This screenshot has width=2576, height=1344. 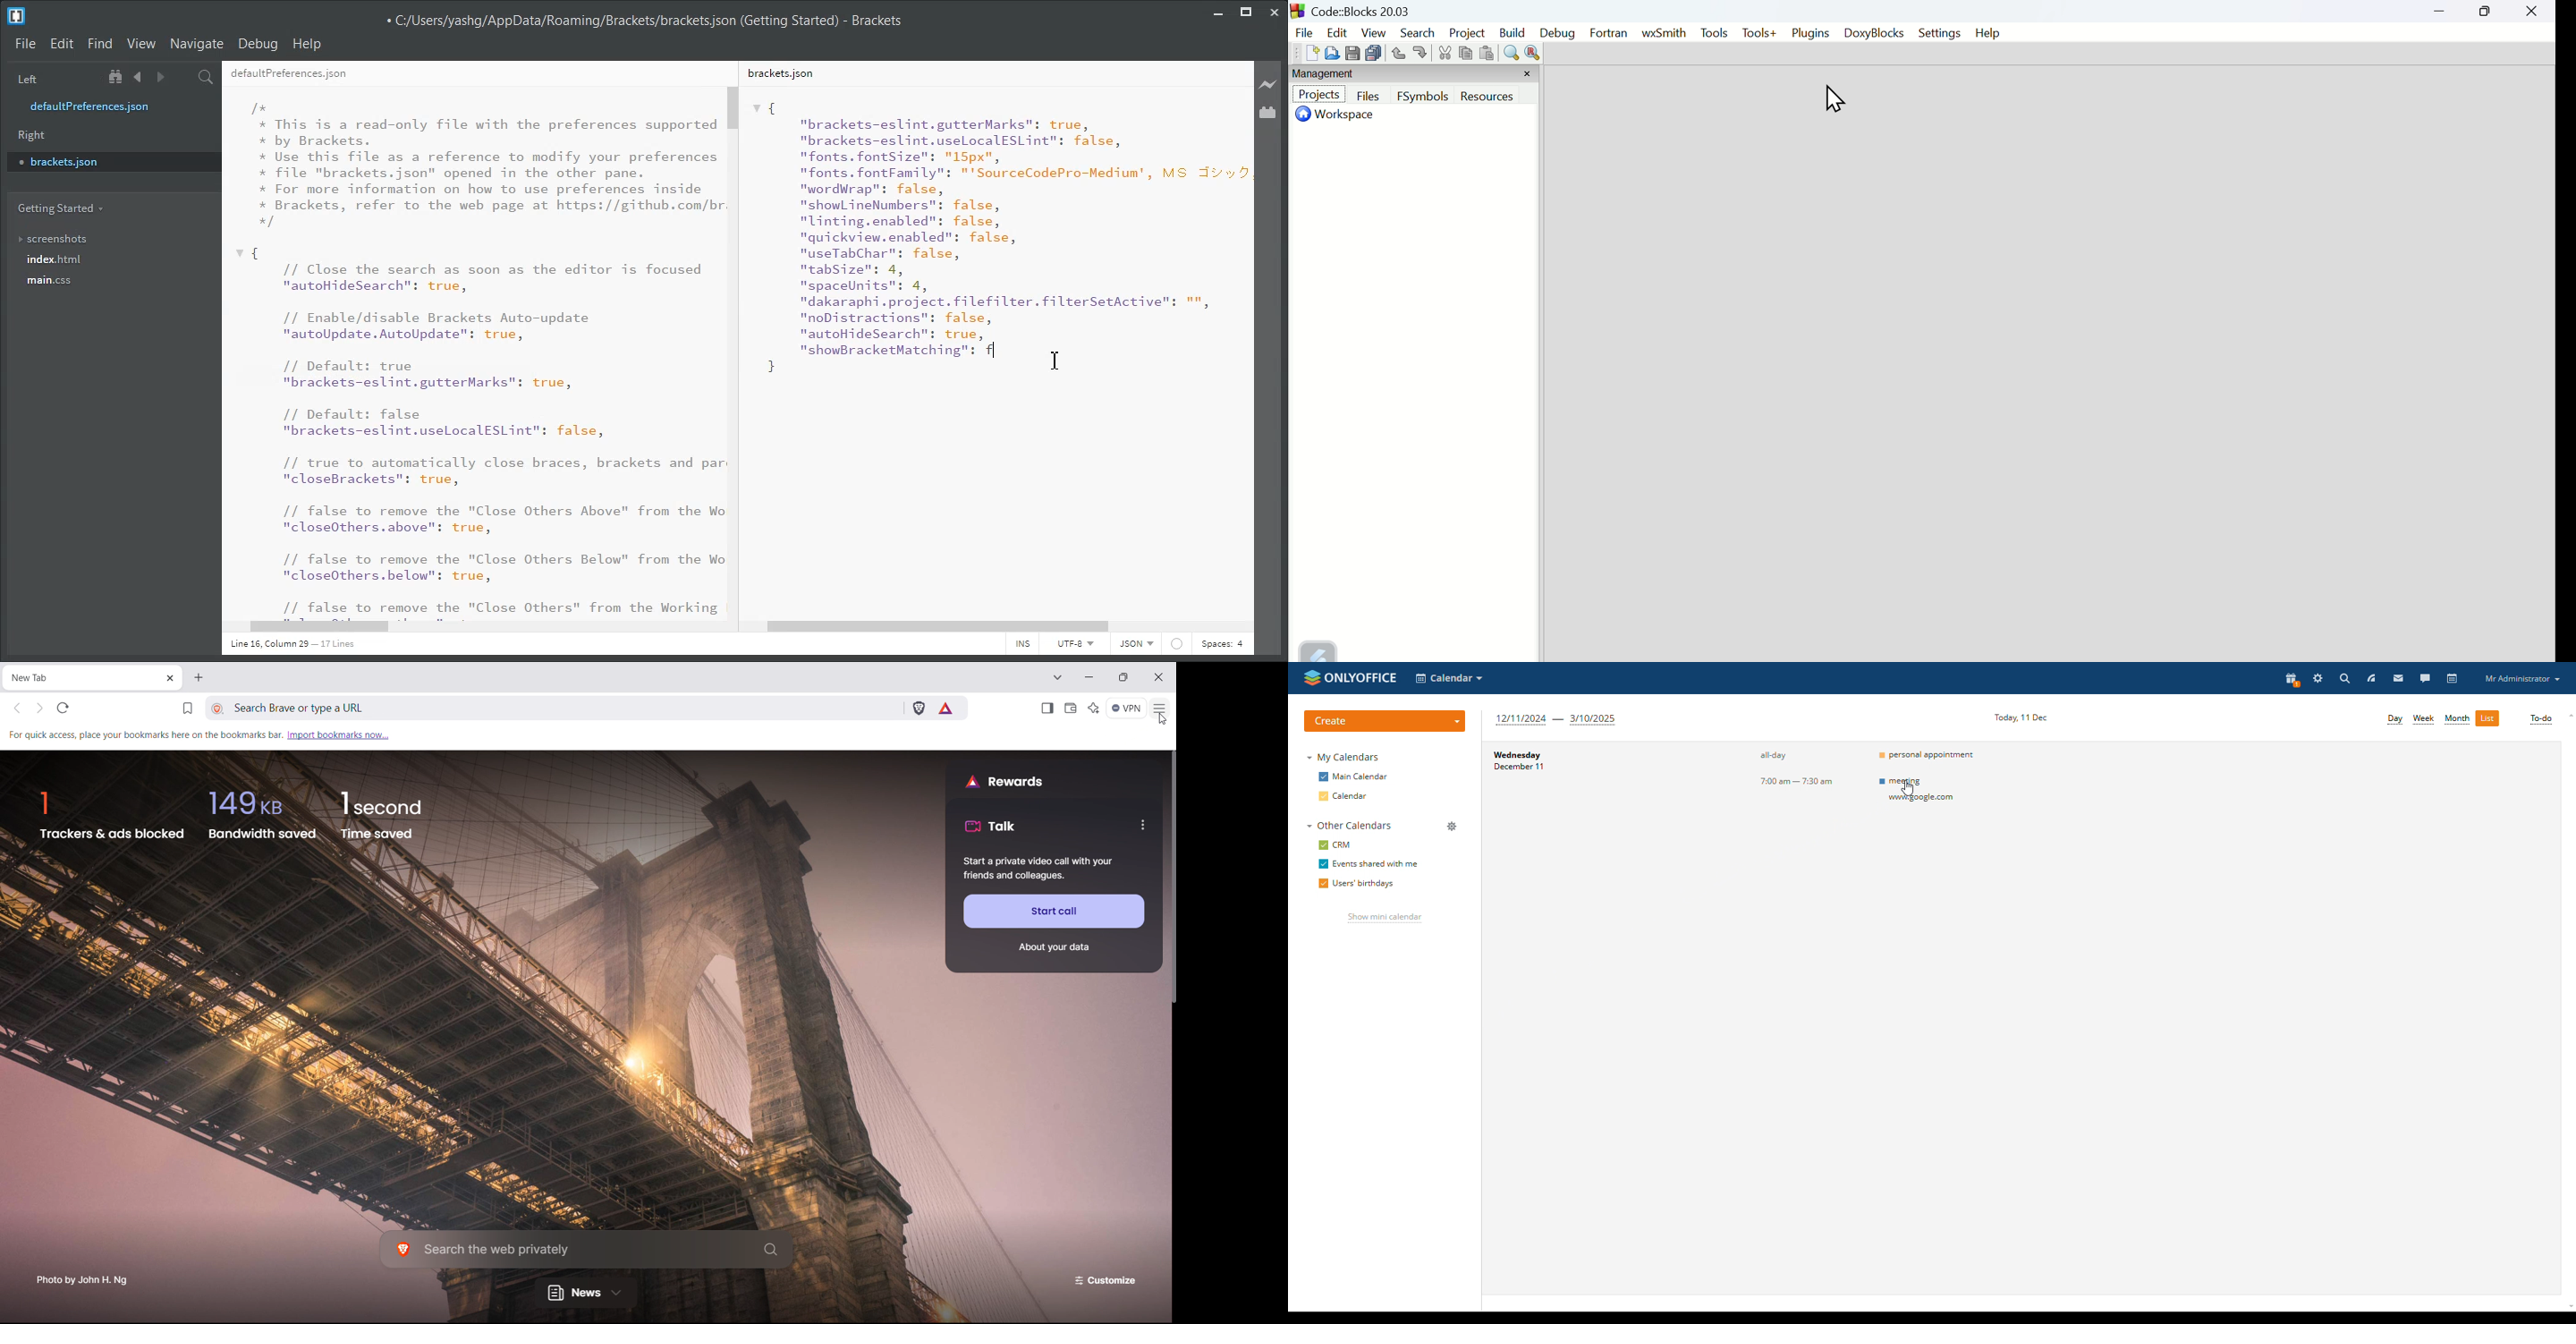 I want to click on Tools, so click(x=1712, y=34).